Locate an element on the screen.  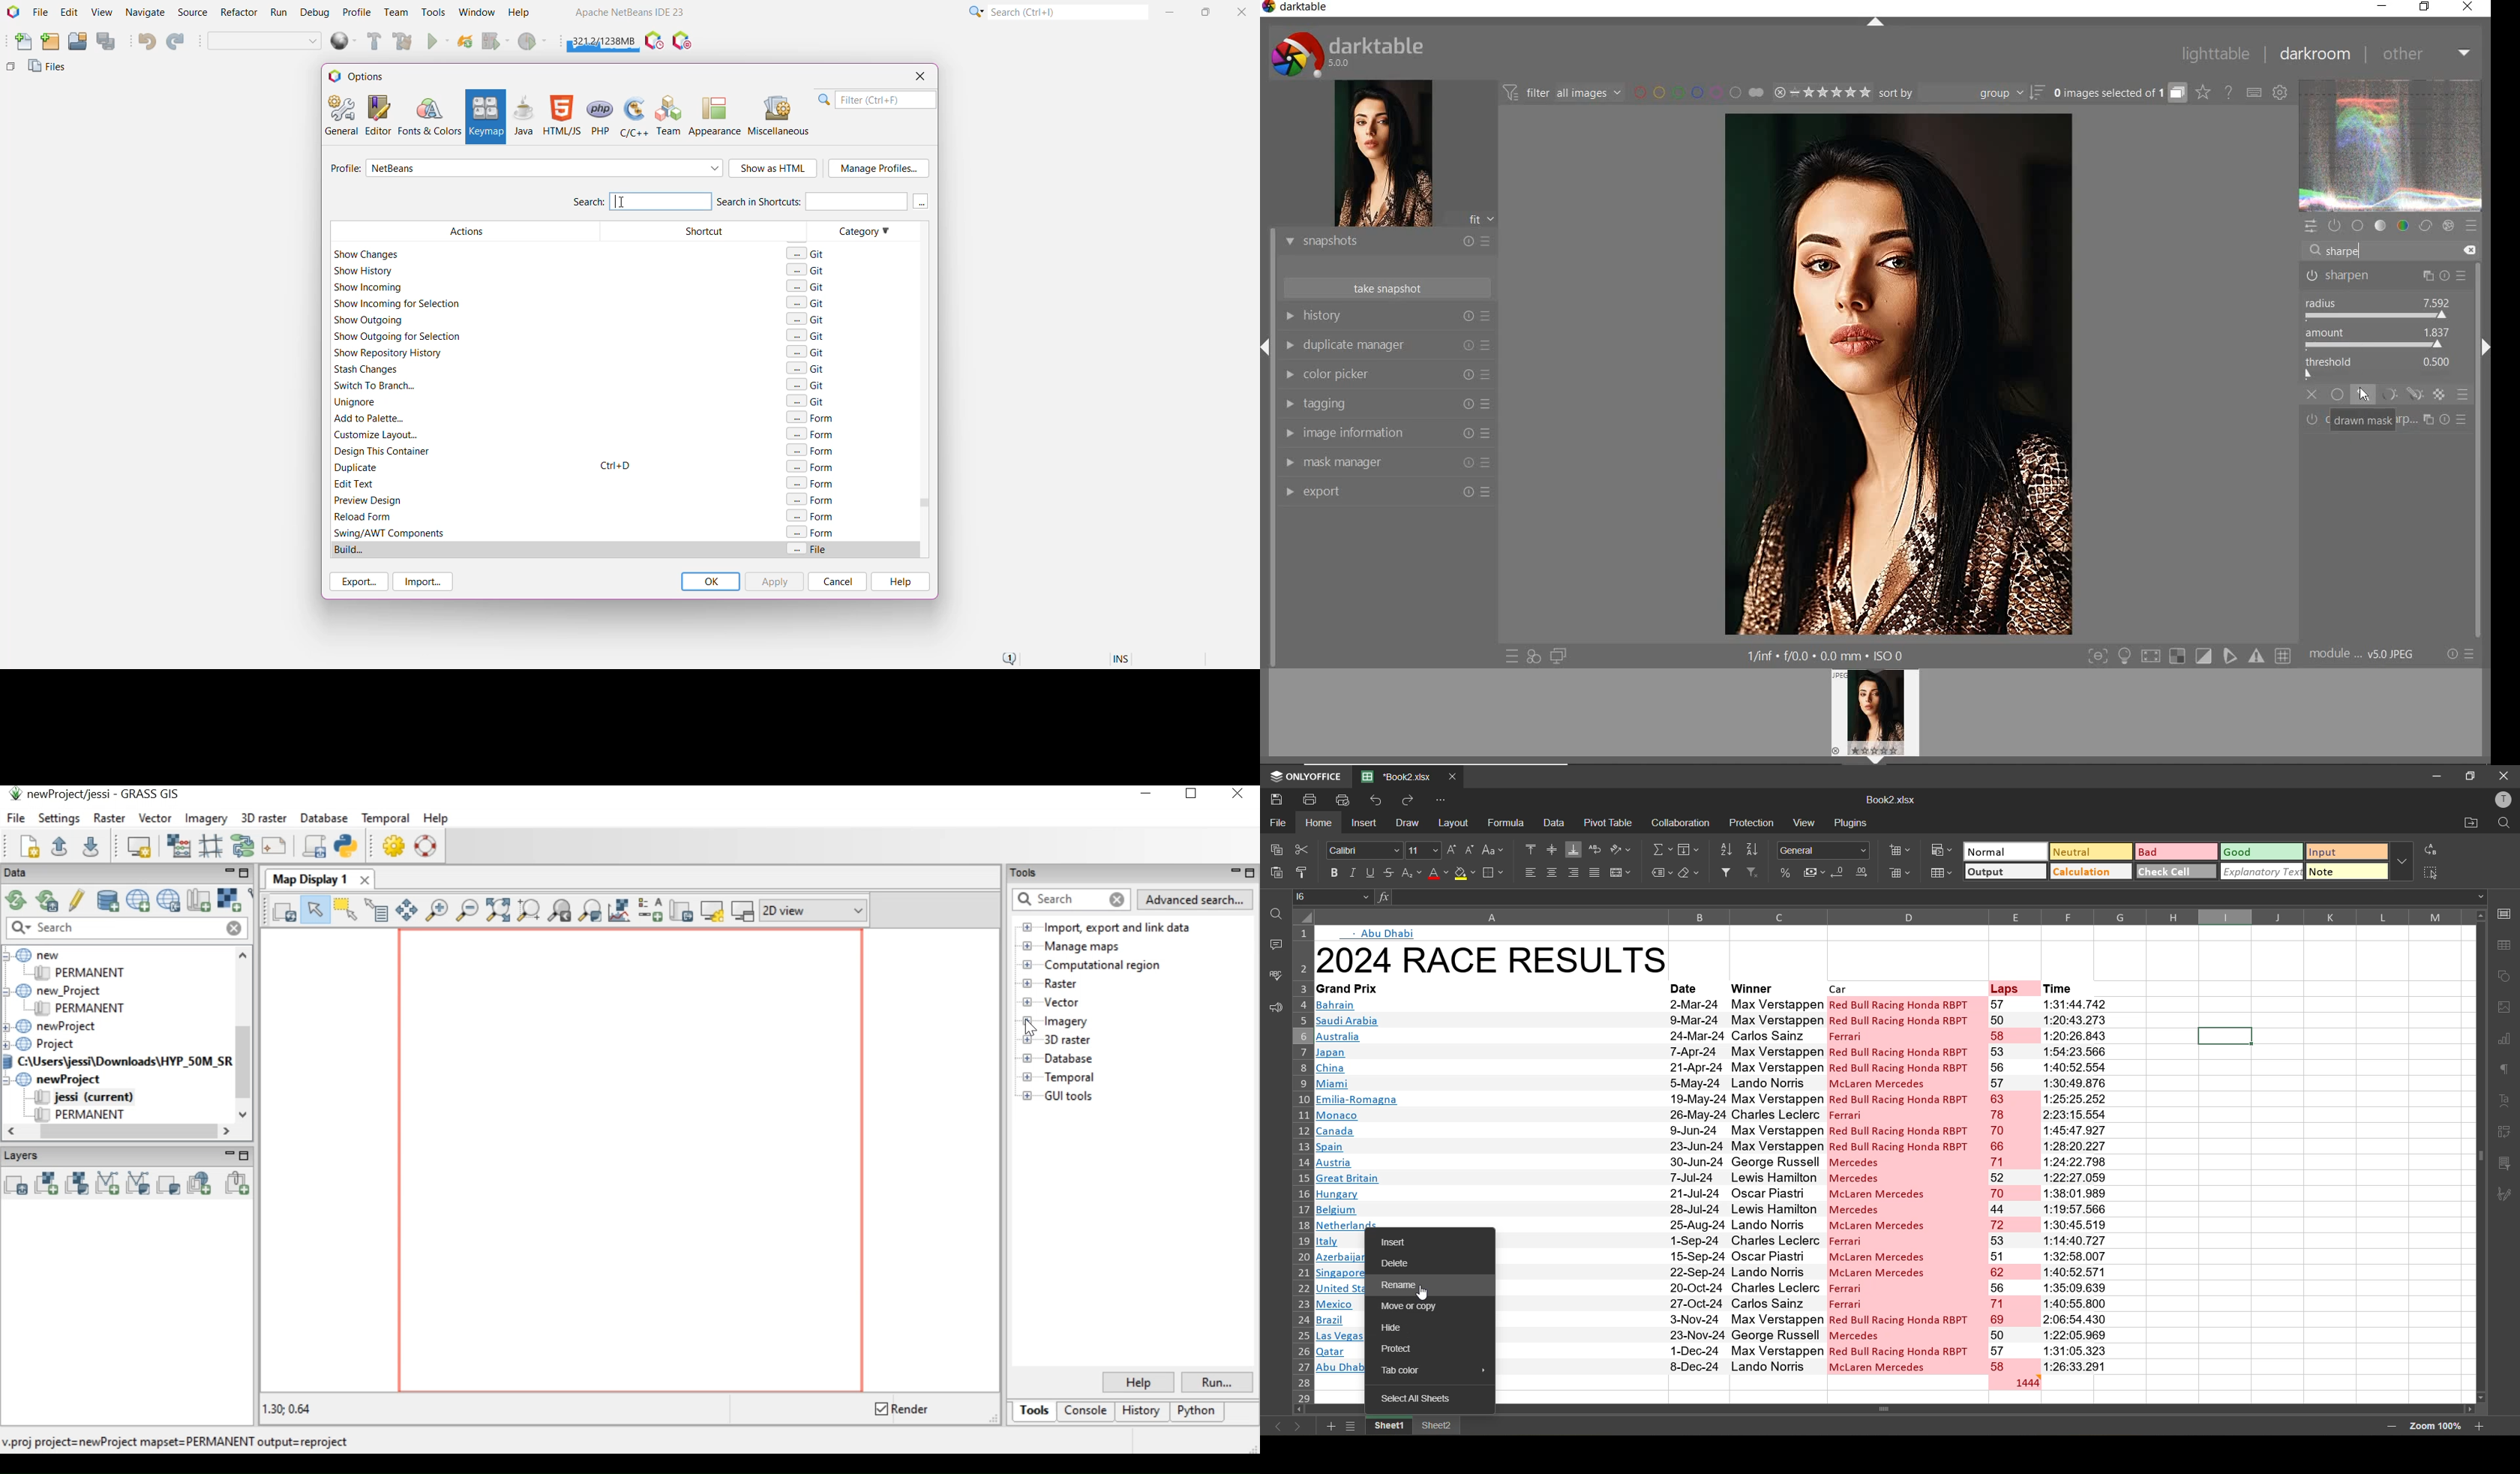
car name is located at coordinates (1906, 1184).